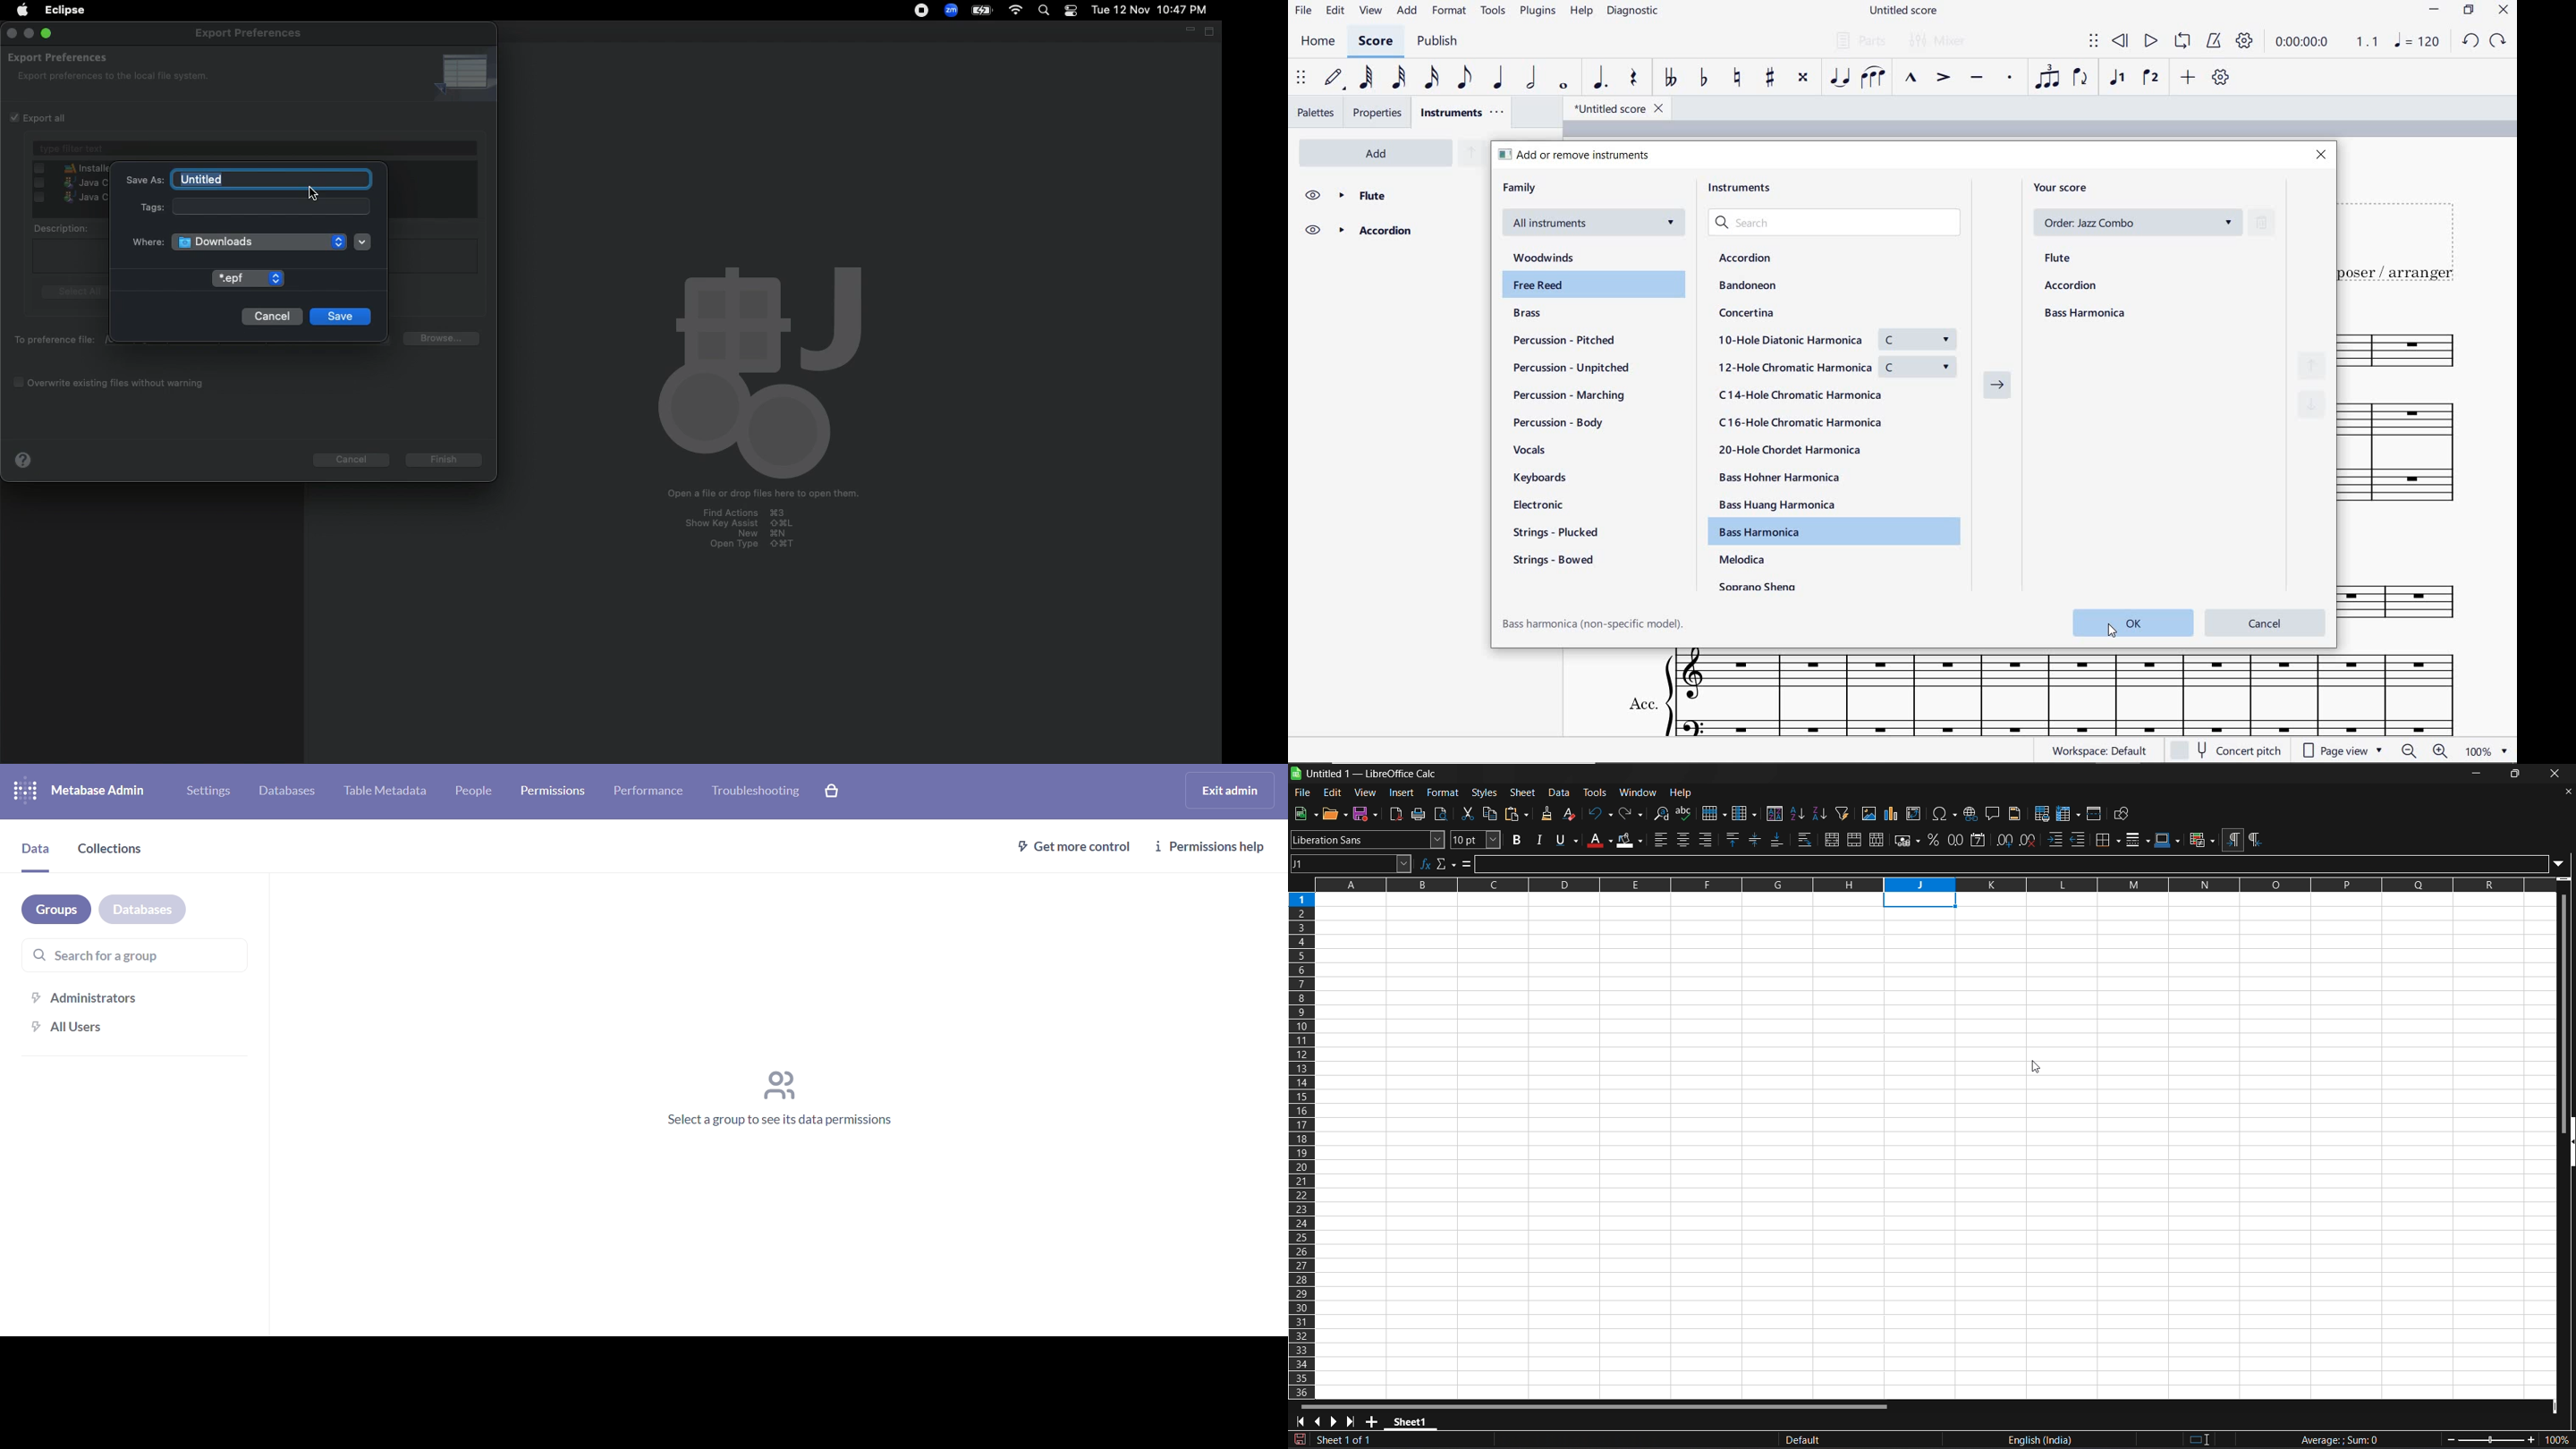 This screenshot has height=1456, width=2576. What do you see at coordinates (1334, 11) in the screenshot?
I see `EDIT` at bounding box center [1334, 11].